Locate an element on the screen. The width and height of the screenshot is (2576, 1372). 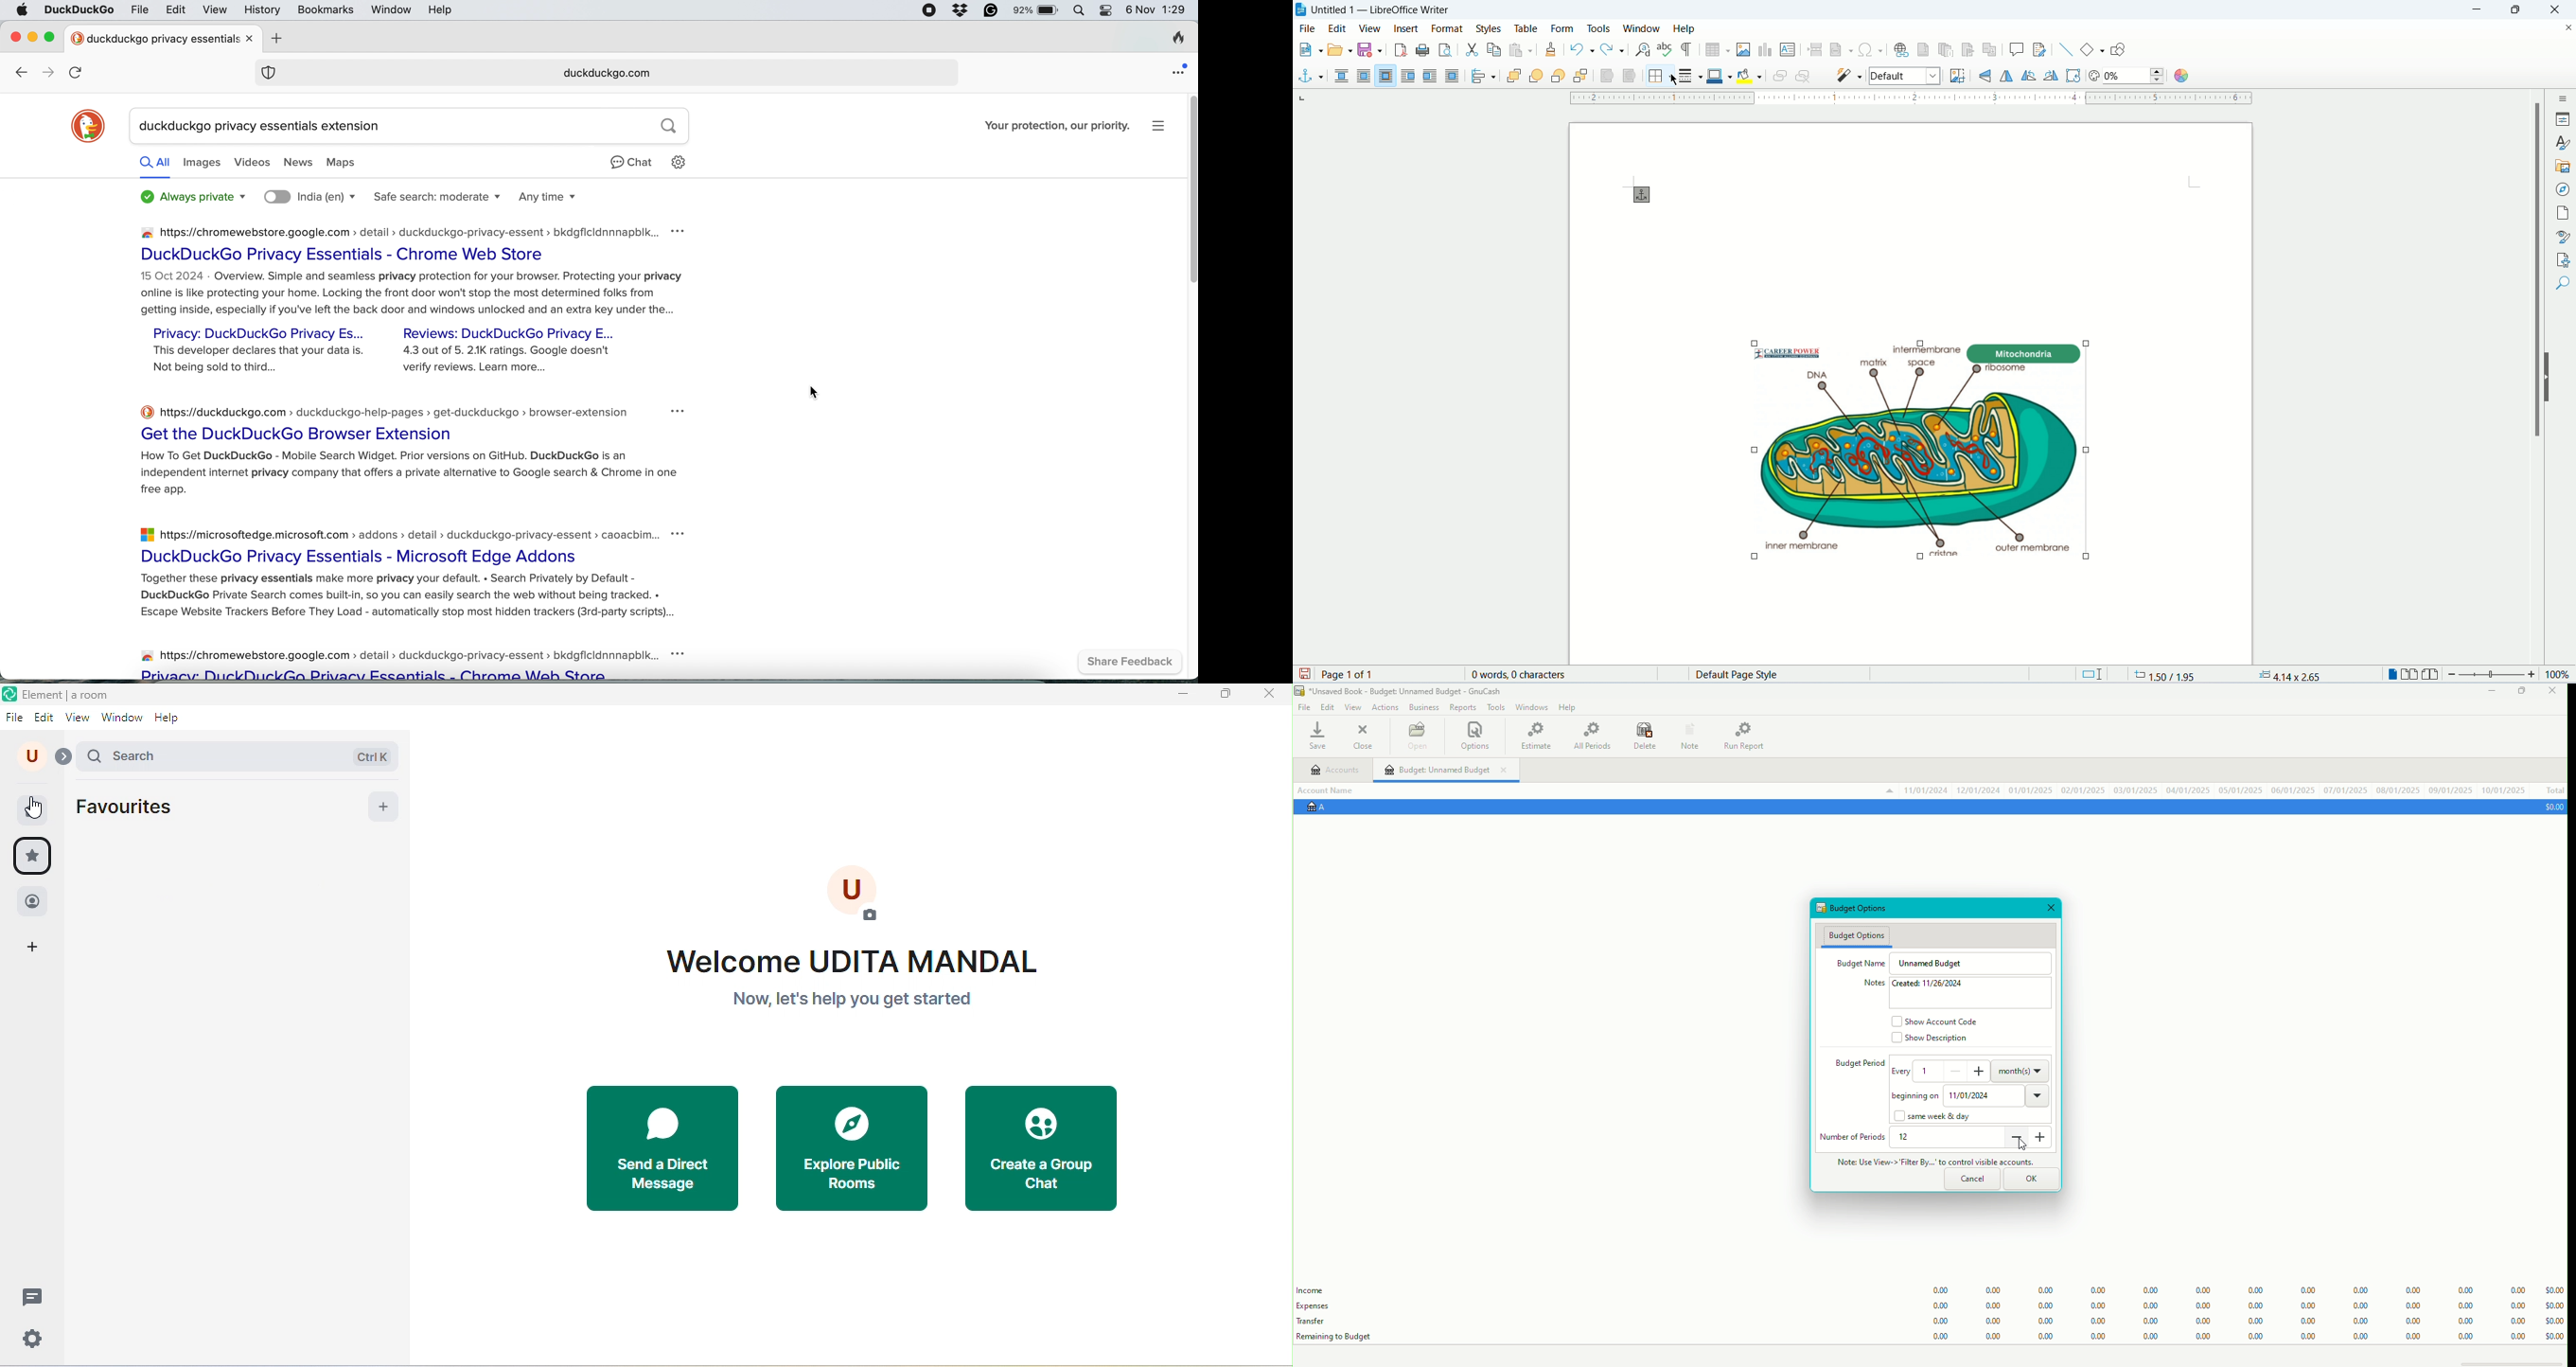
export as pdf is located at coordinates (1400, 51).